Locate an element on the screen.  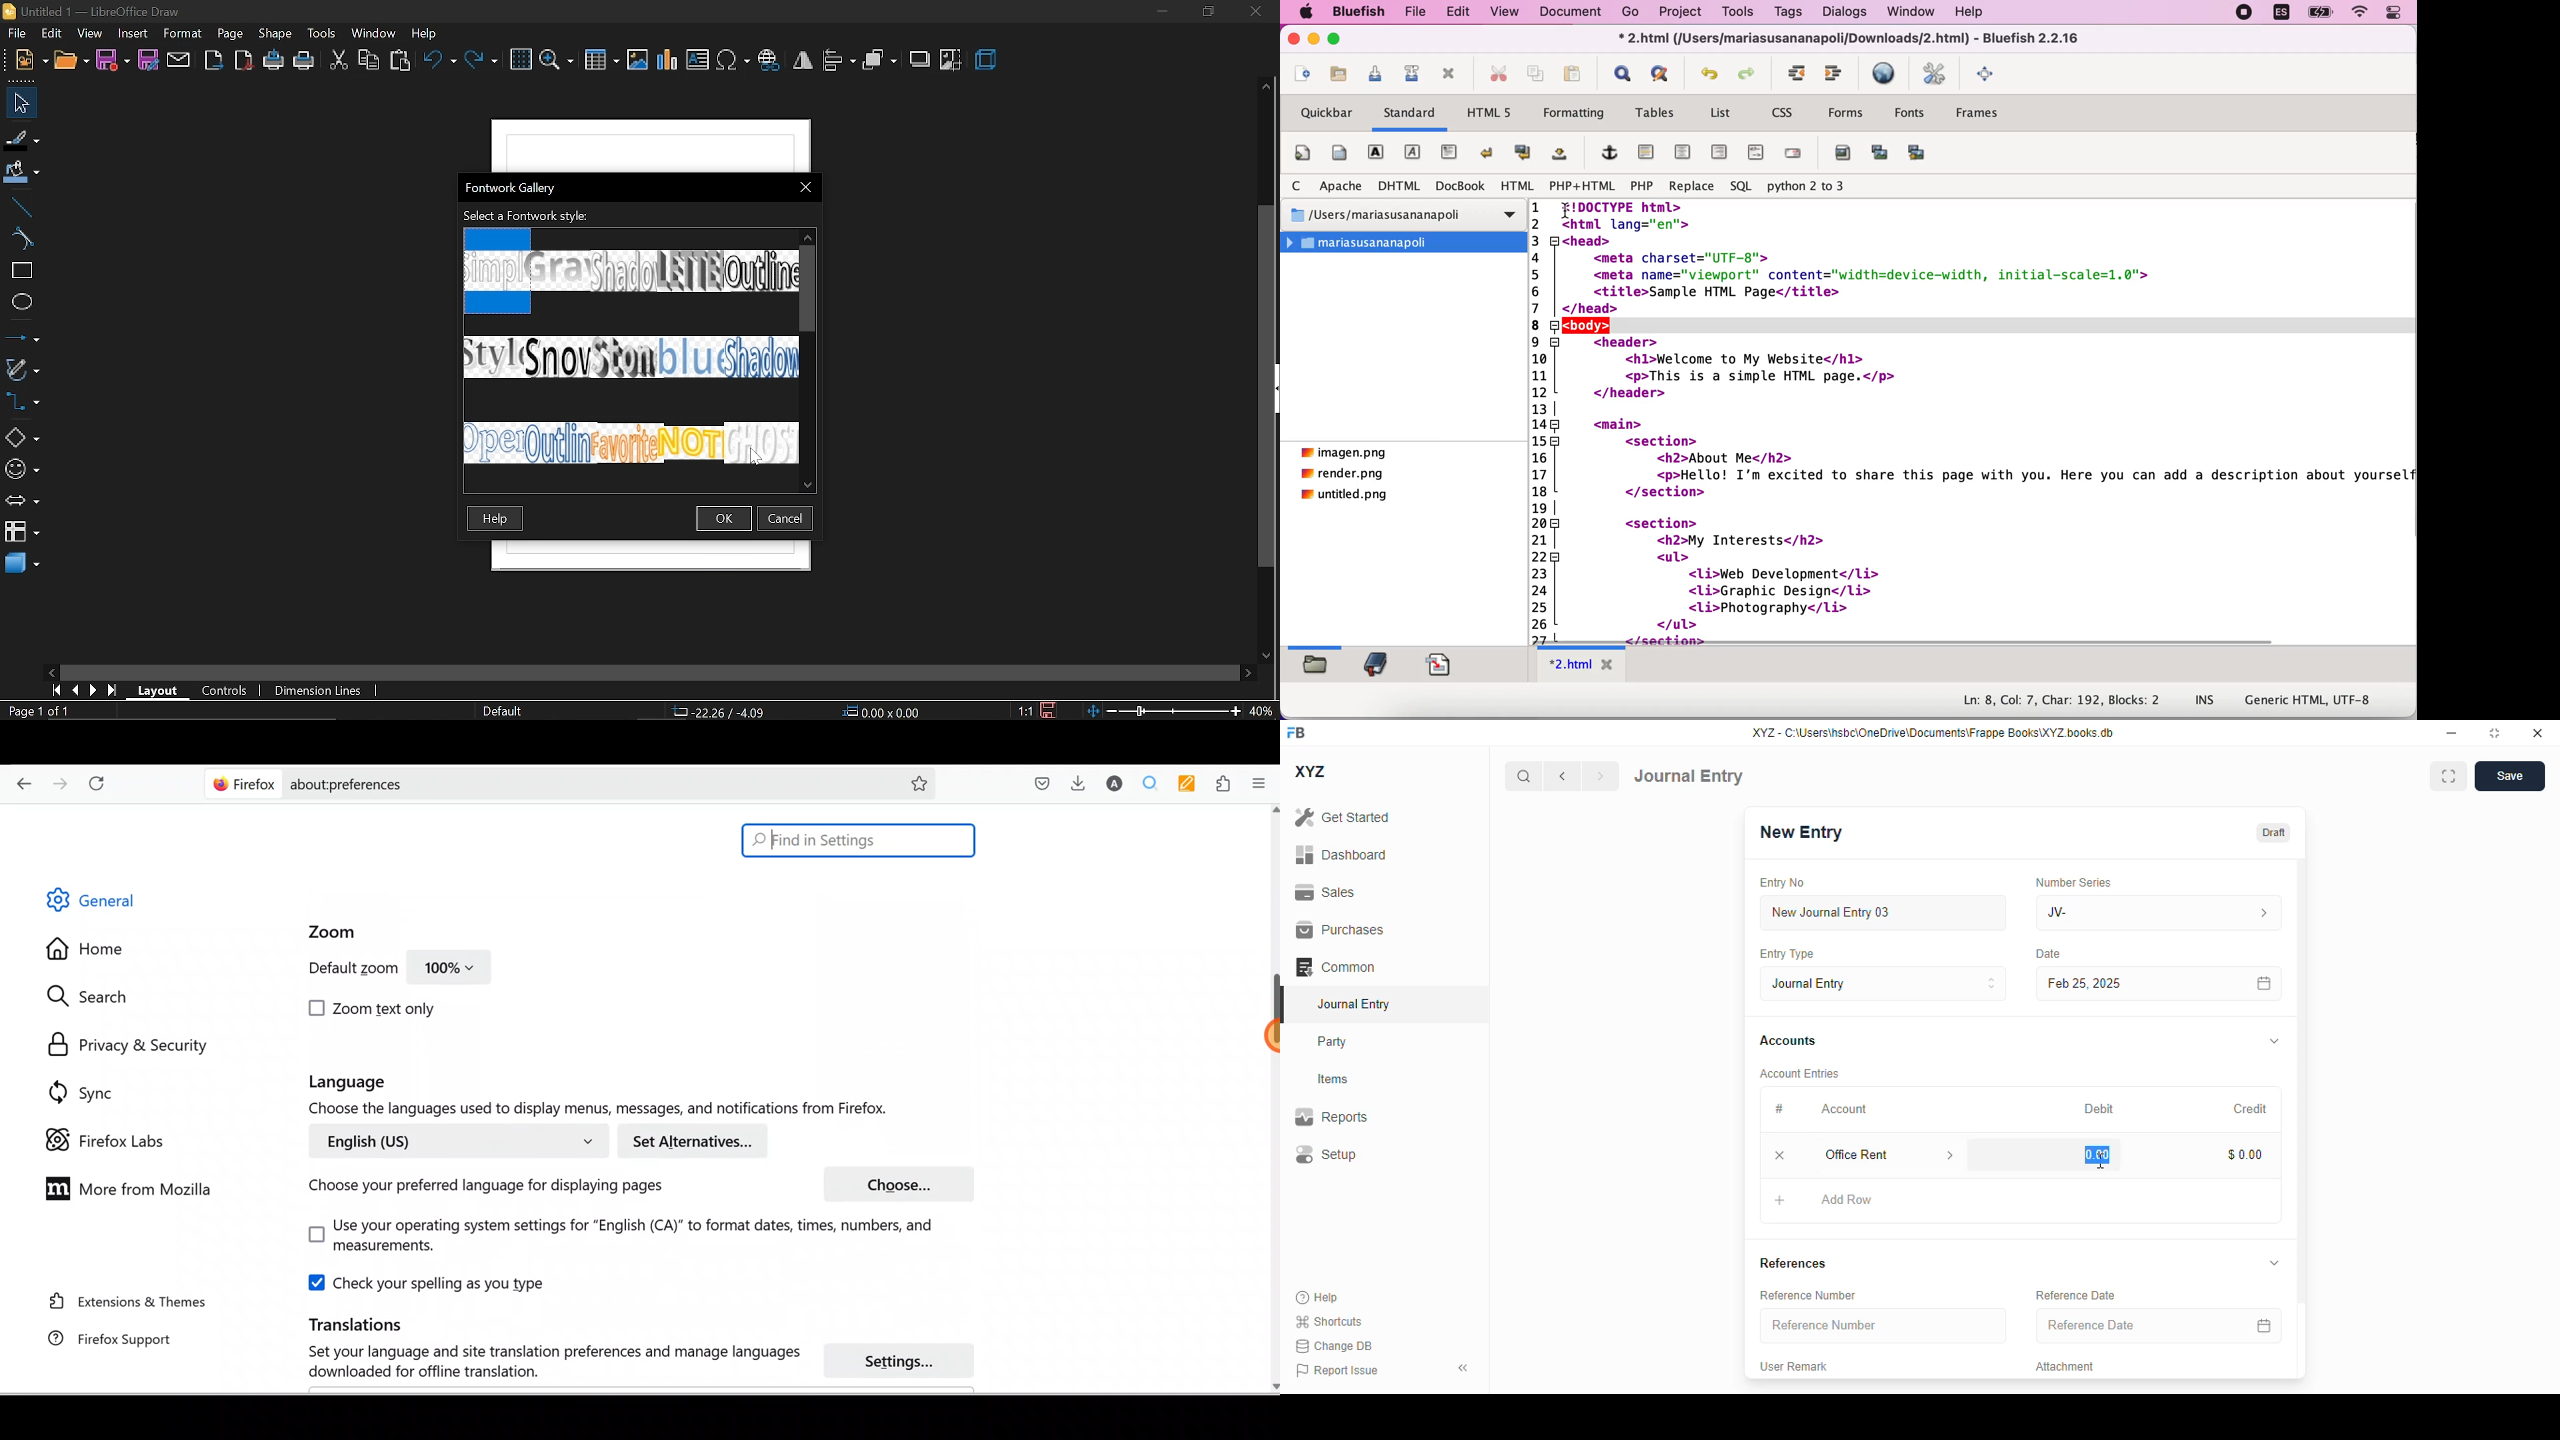
Page 1 of 1 is located at coordinates (38, 711).